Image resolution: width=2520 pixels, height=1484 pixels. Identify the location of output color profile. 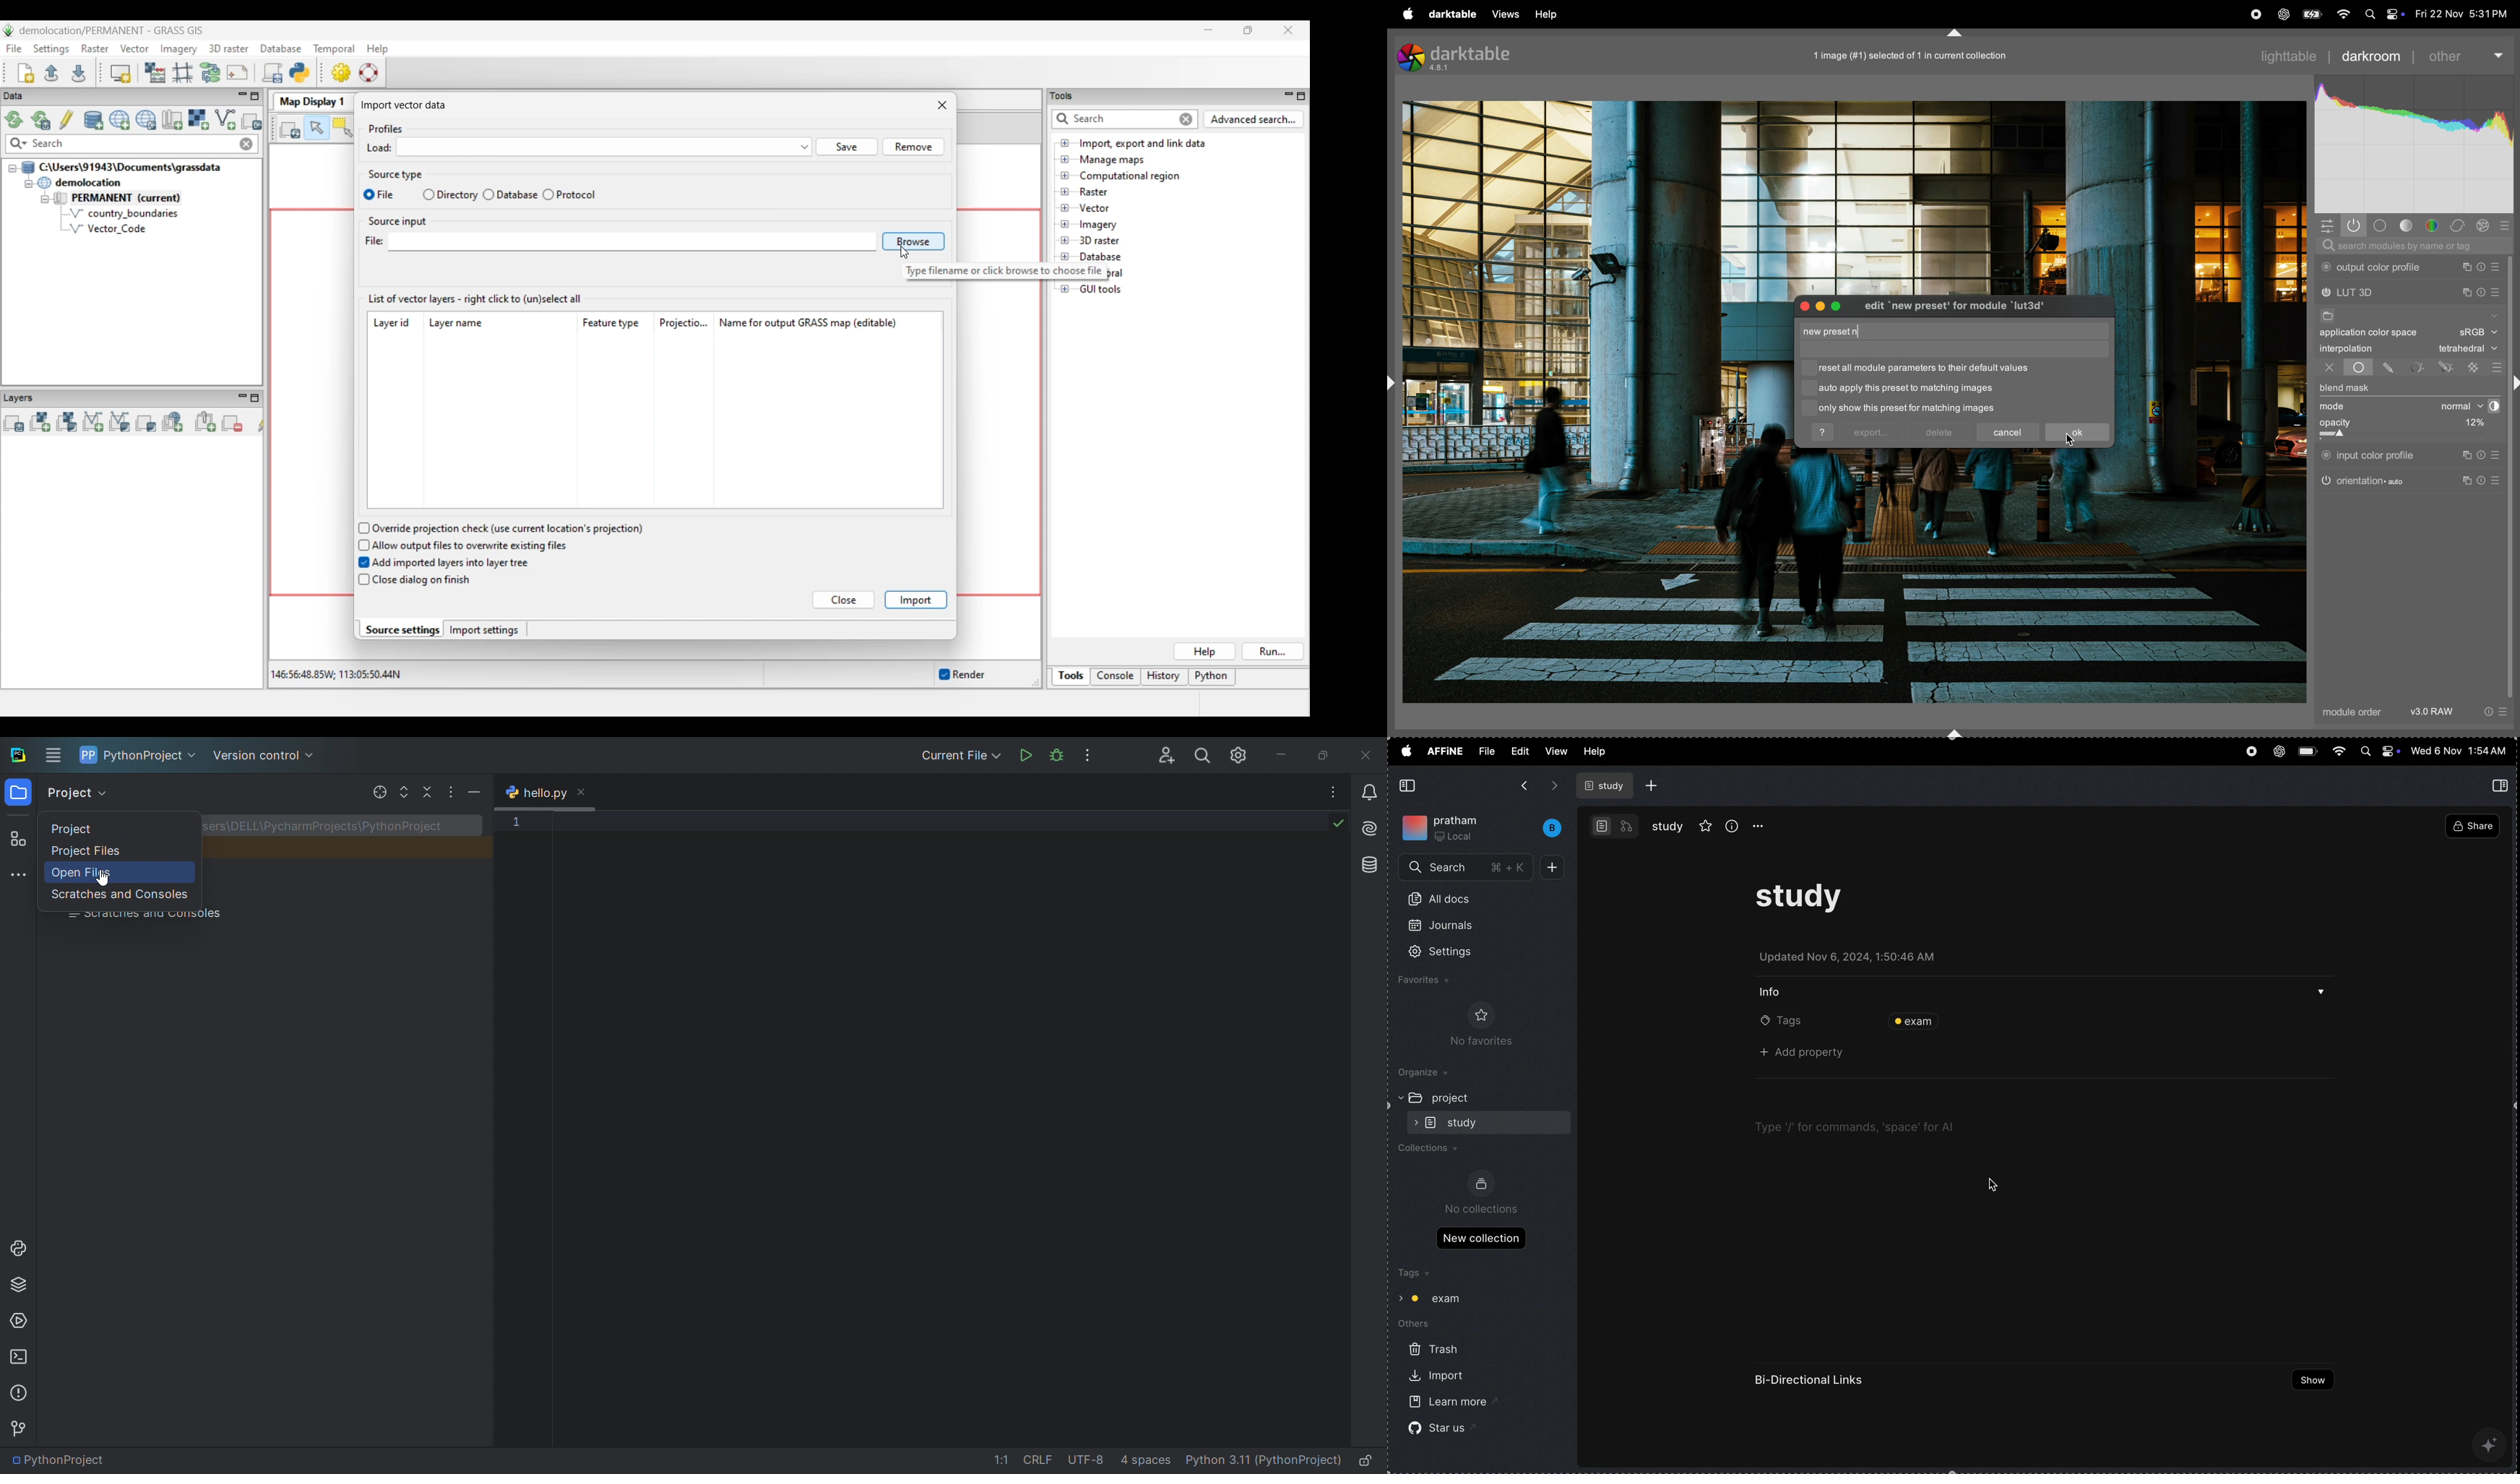
(2374, 268).